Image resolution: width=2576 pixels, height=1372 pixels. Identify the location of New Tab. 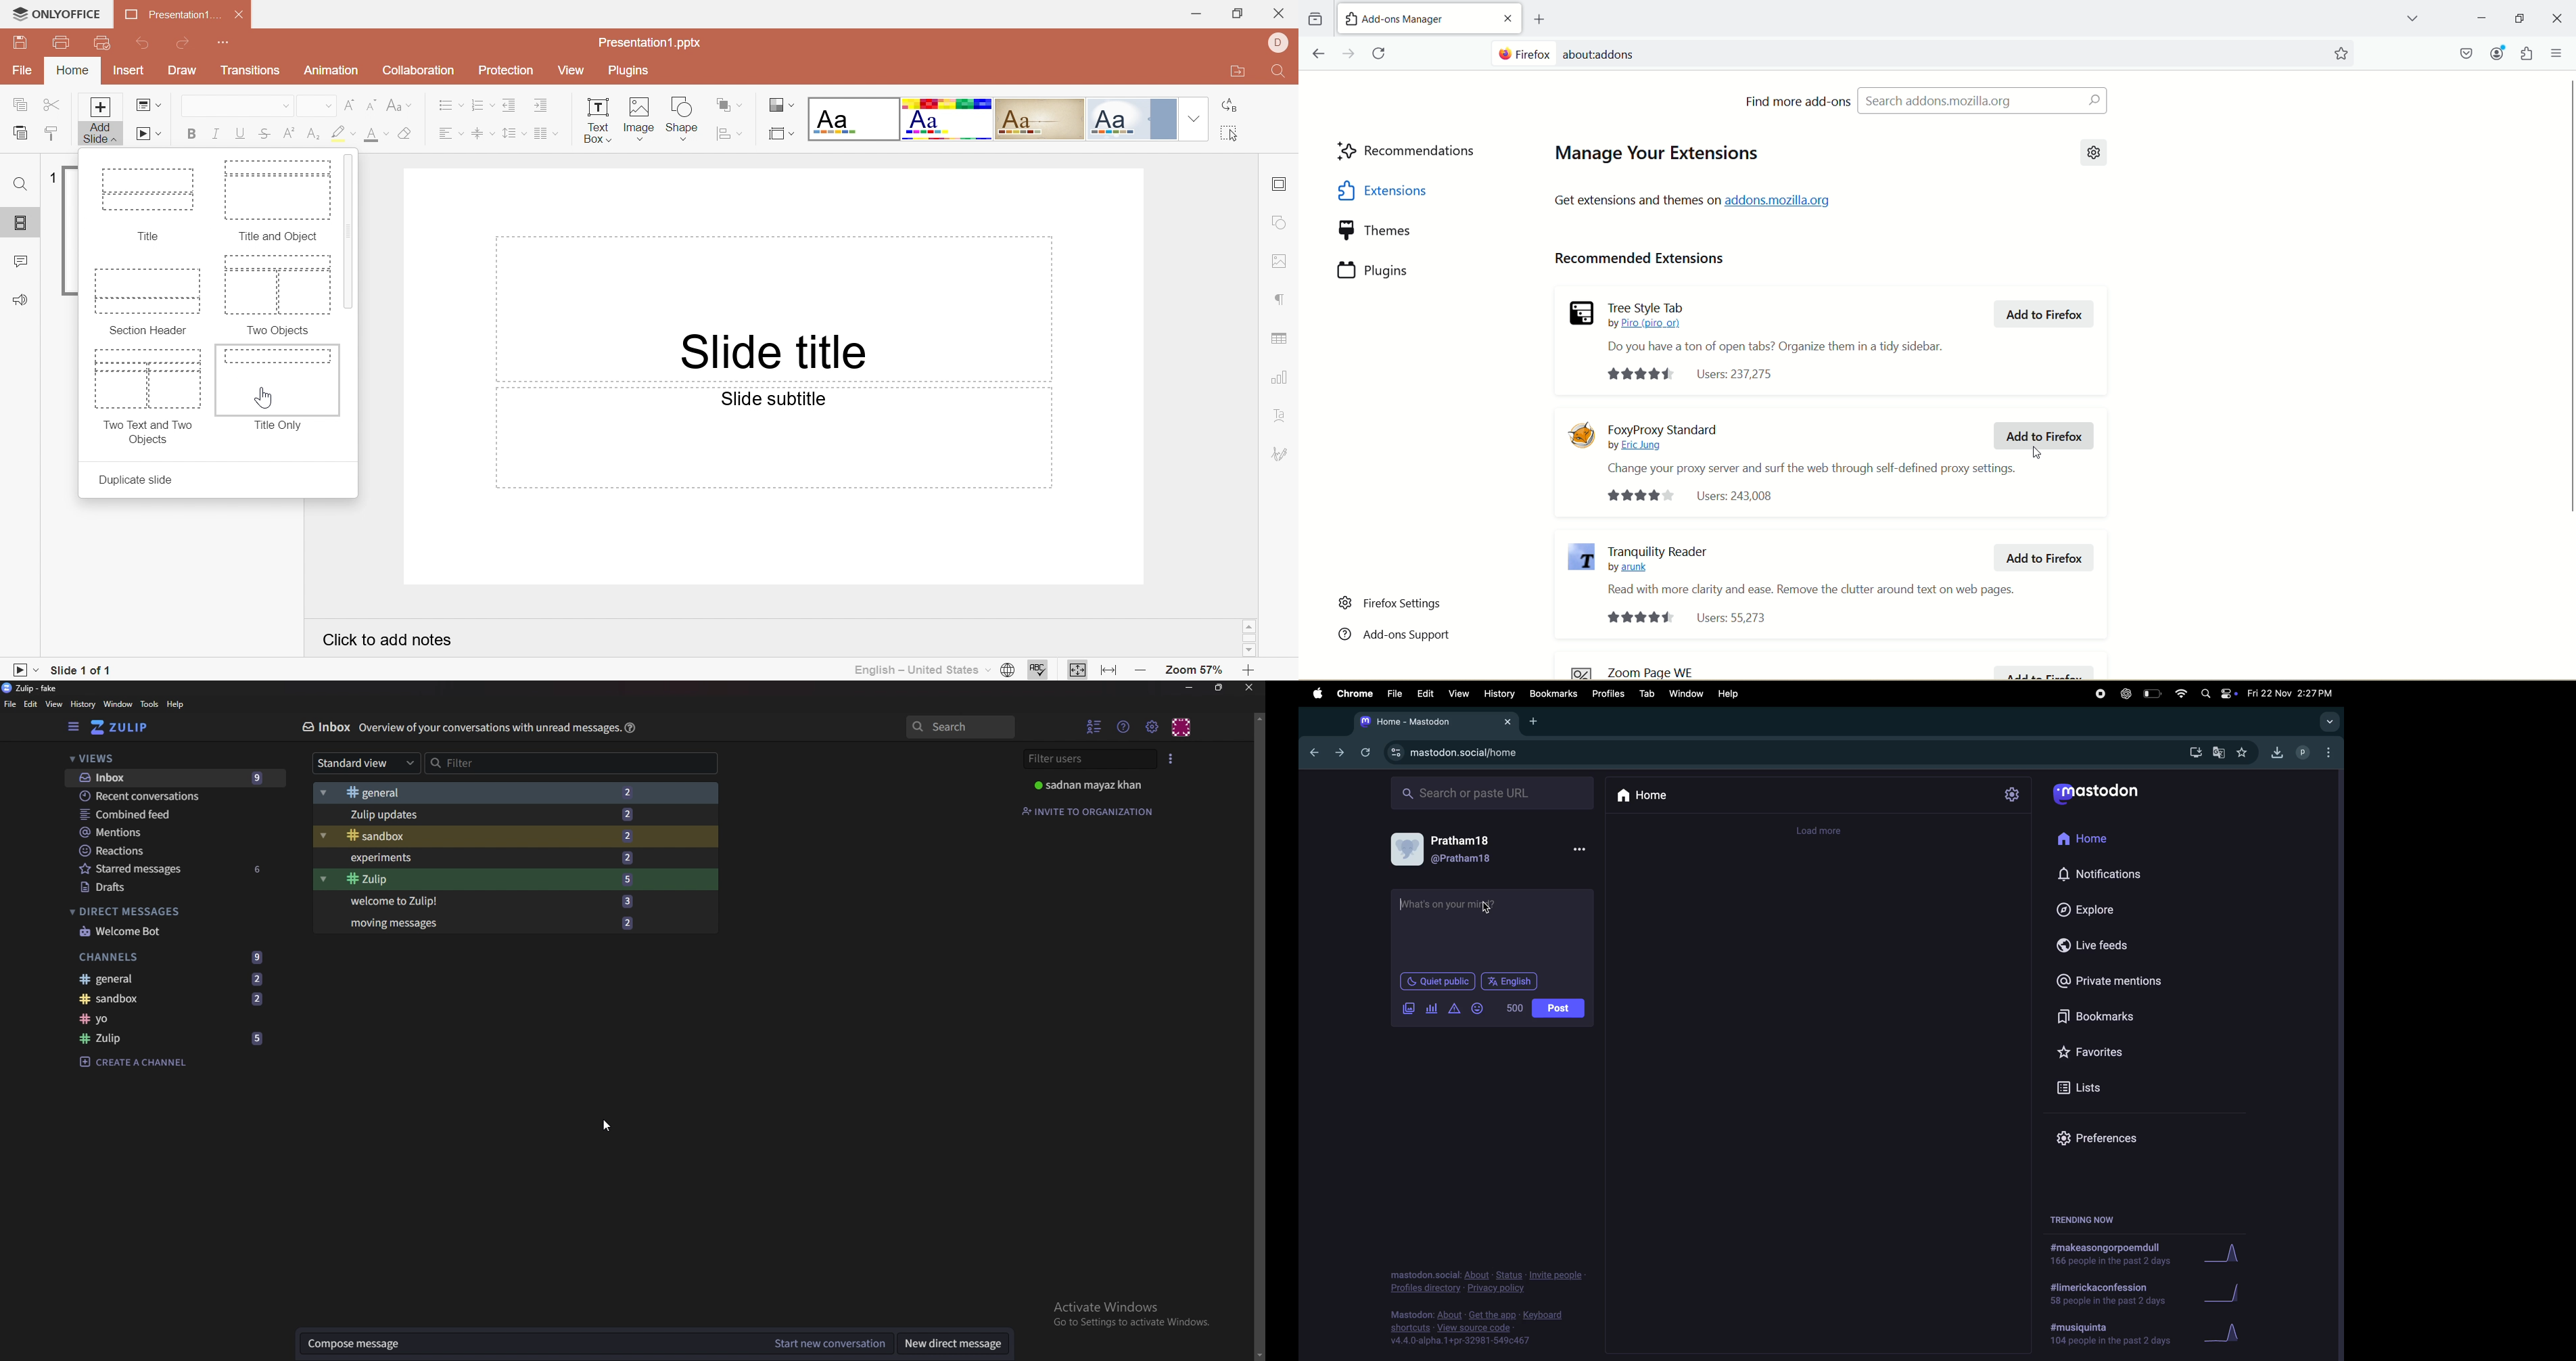
(1415, 17).